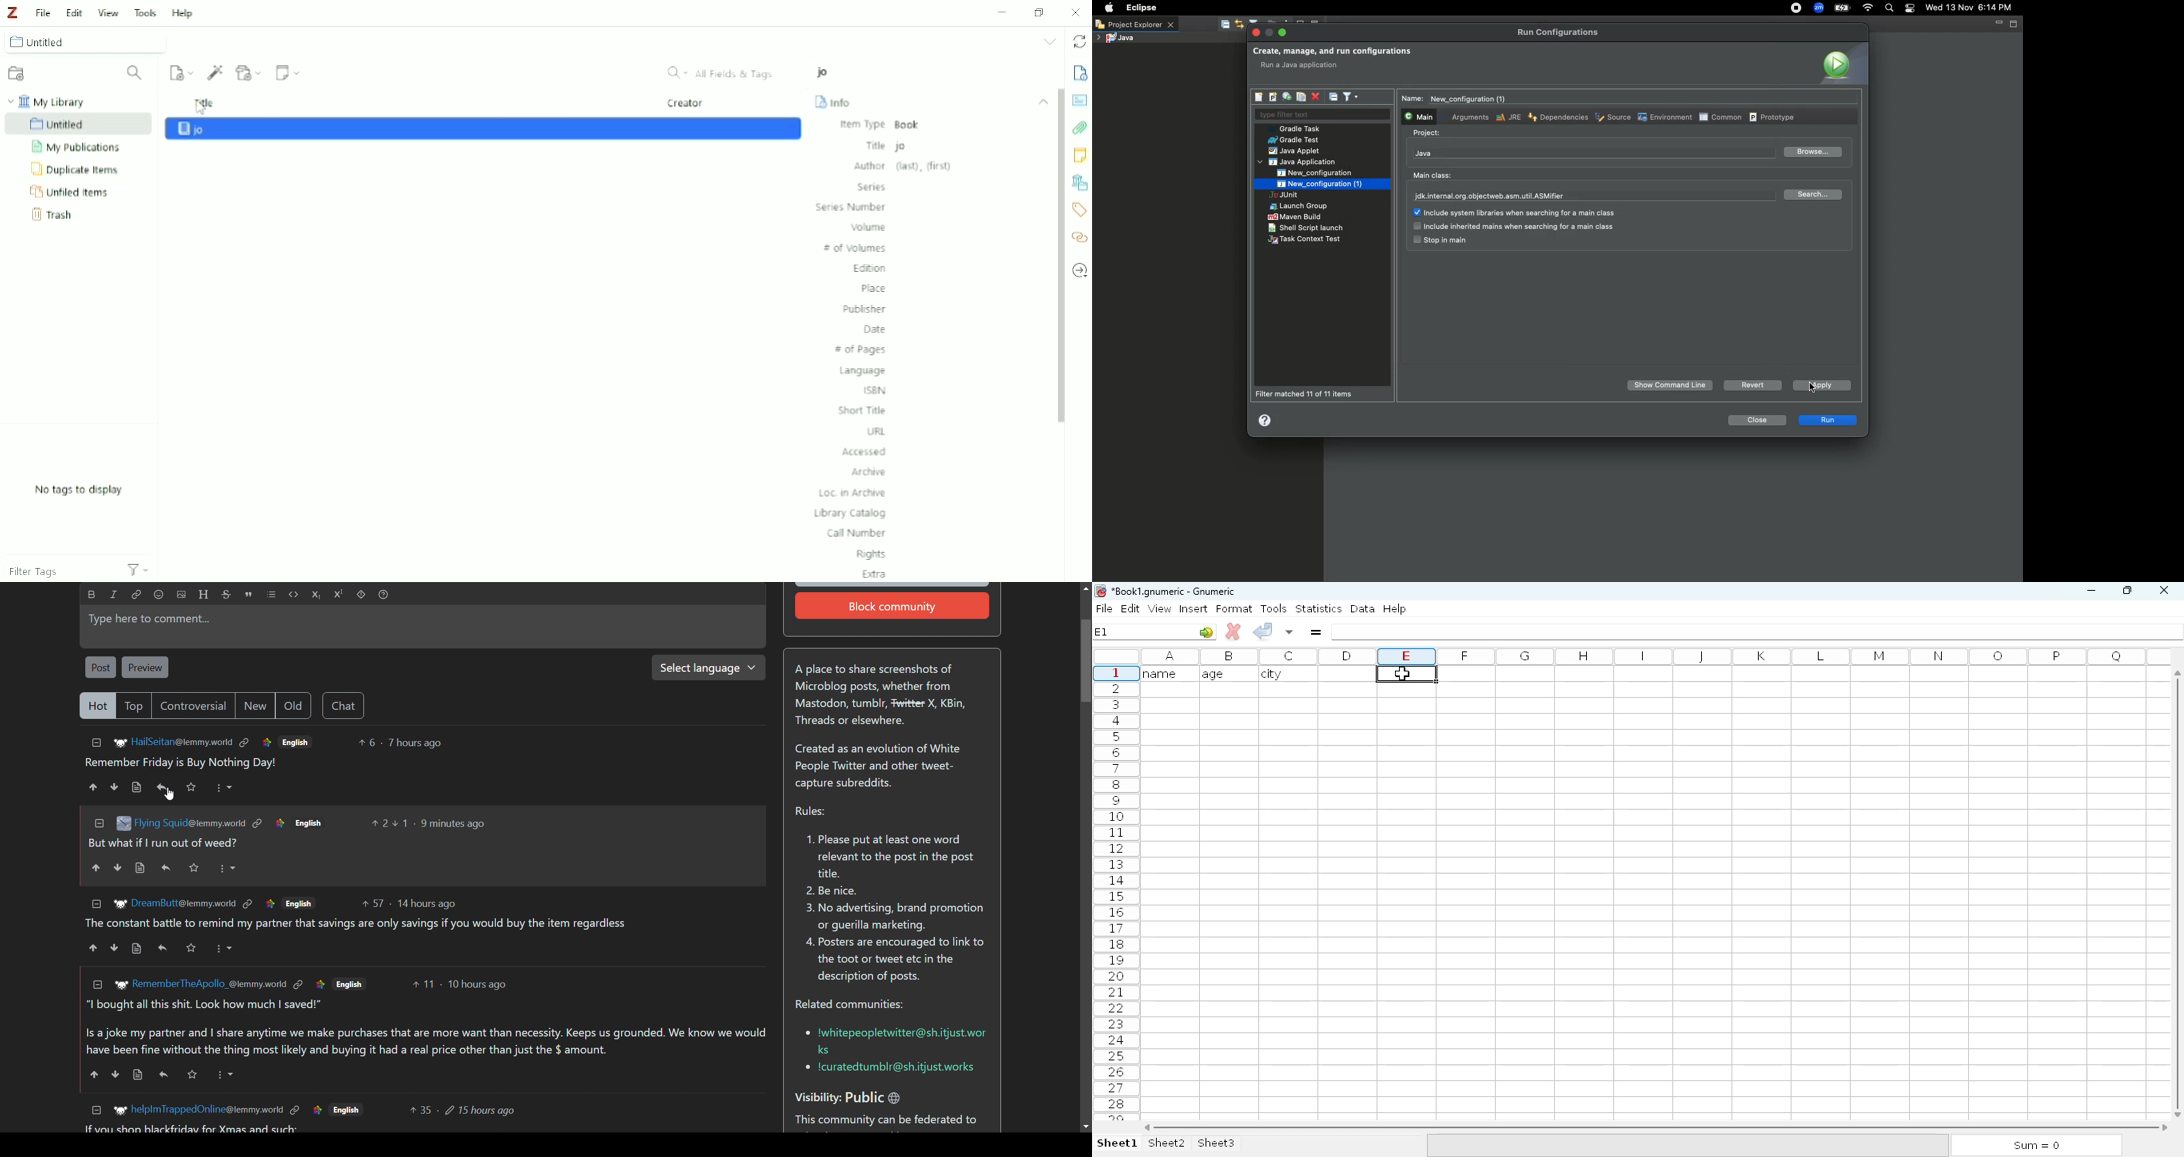 Image resolution: width=2184 pixels, height=1176 pixels. Describe the element at coordinates (1216, 1144) in the screenshot. I see `sheet3` at that location.